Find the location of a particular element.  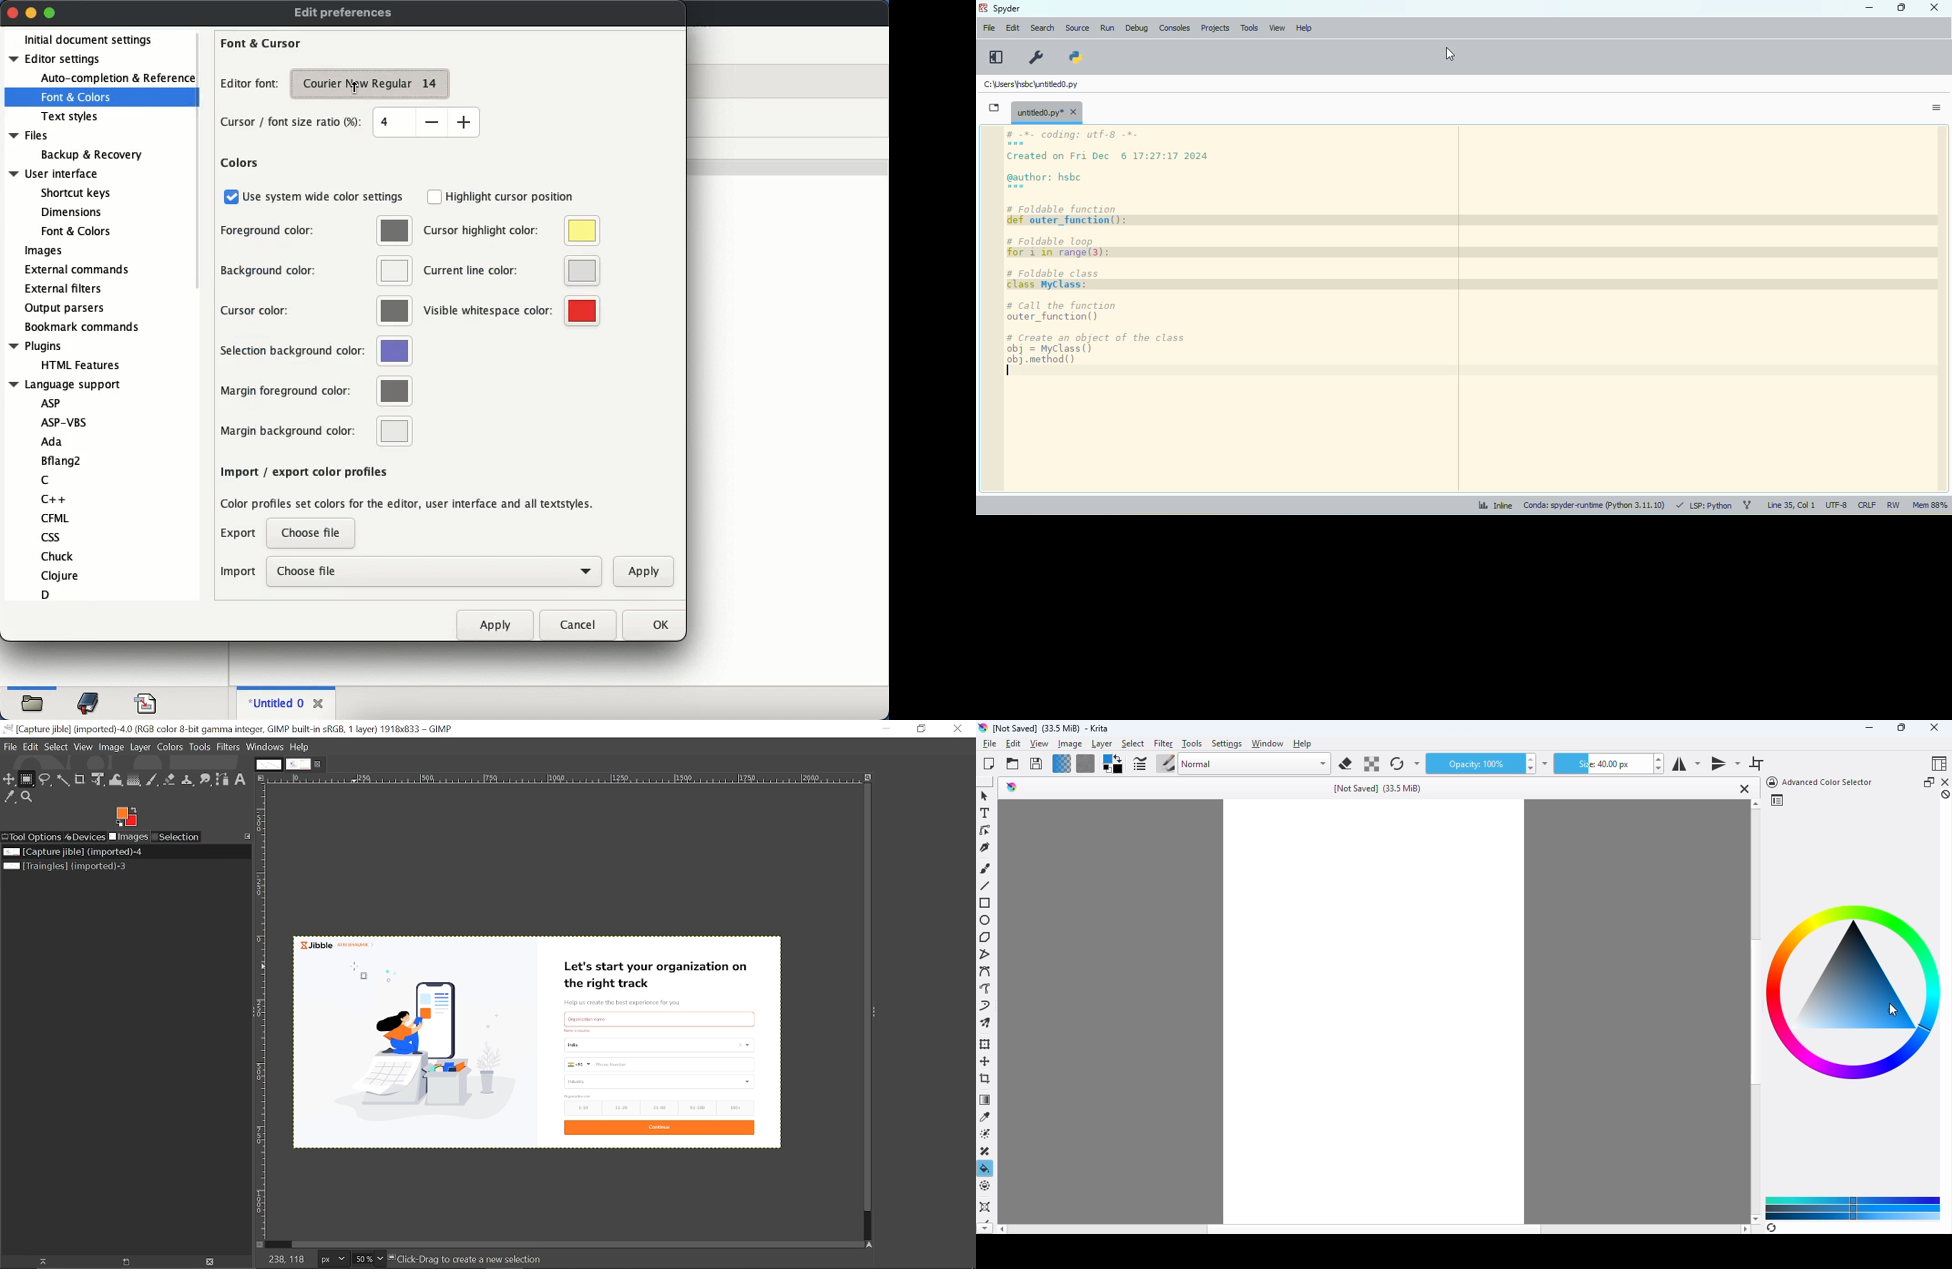

open is located at coordinates (34, 705).